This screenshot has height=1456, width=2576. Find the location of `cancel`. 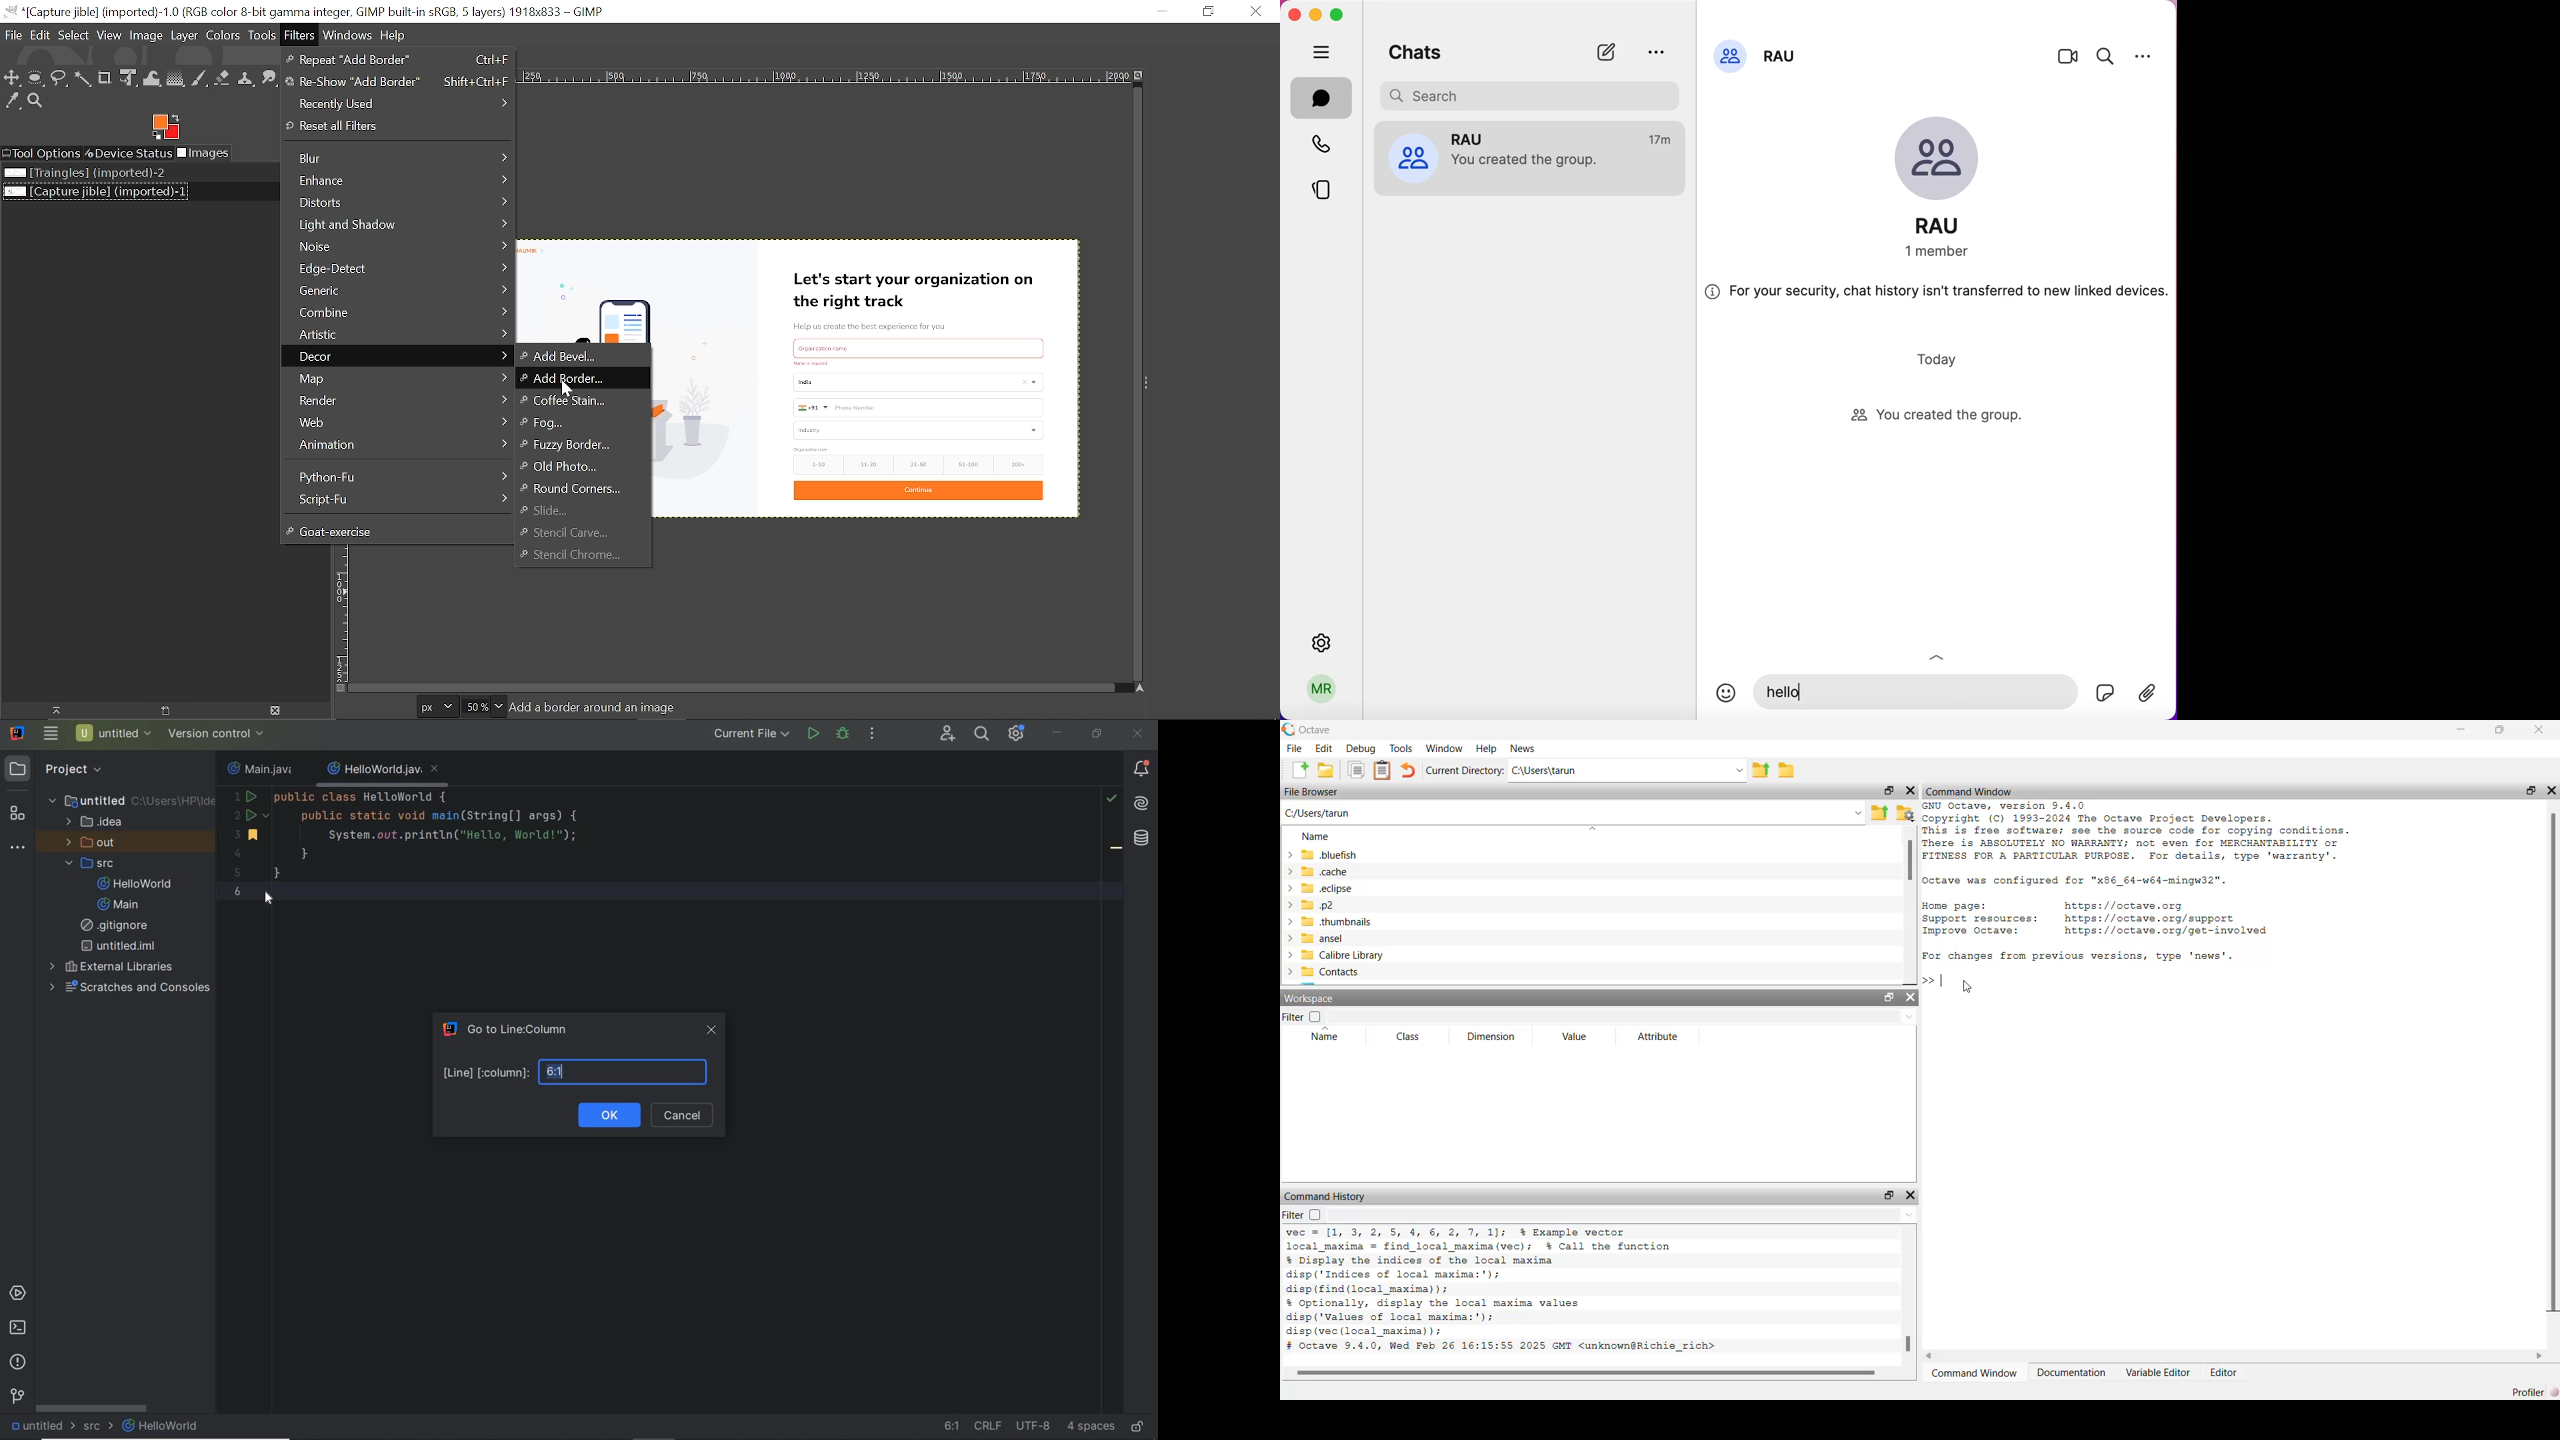

cancel is located at coordinates (684, 1115).